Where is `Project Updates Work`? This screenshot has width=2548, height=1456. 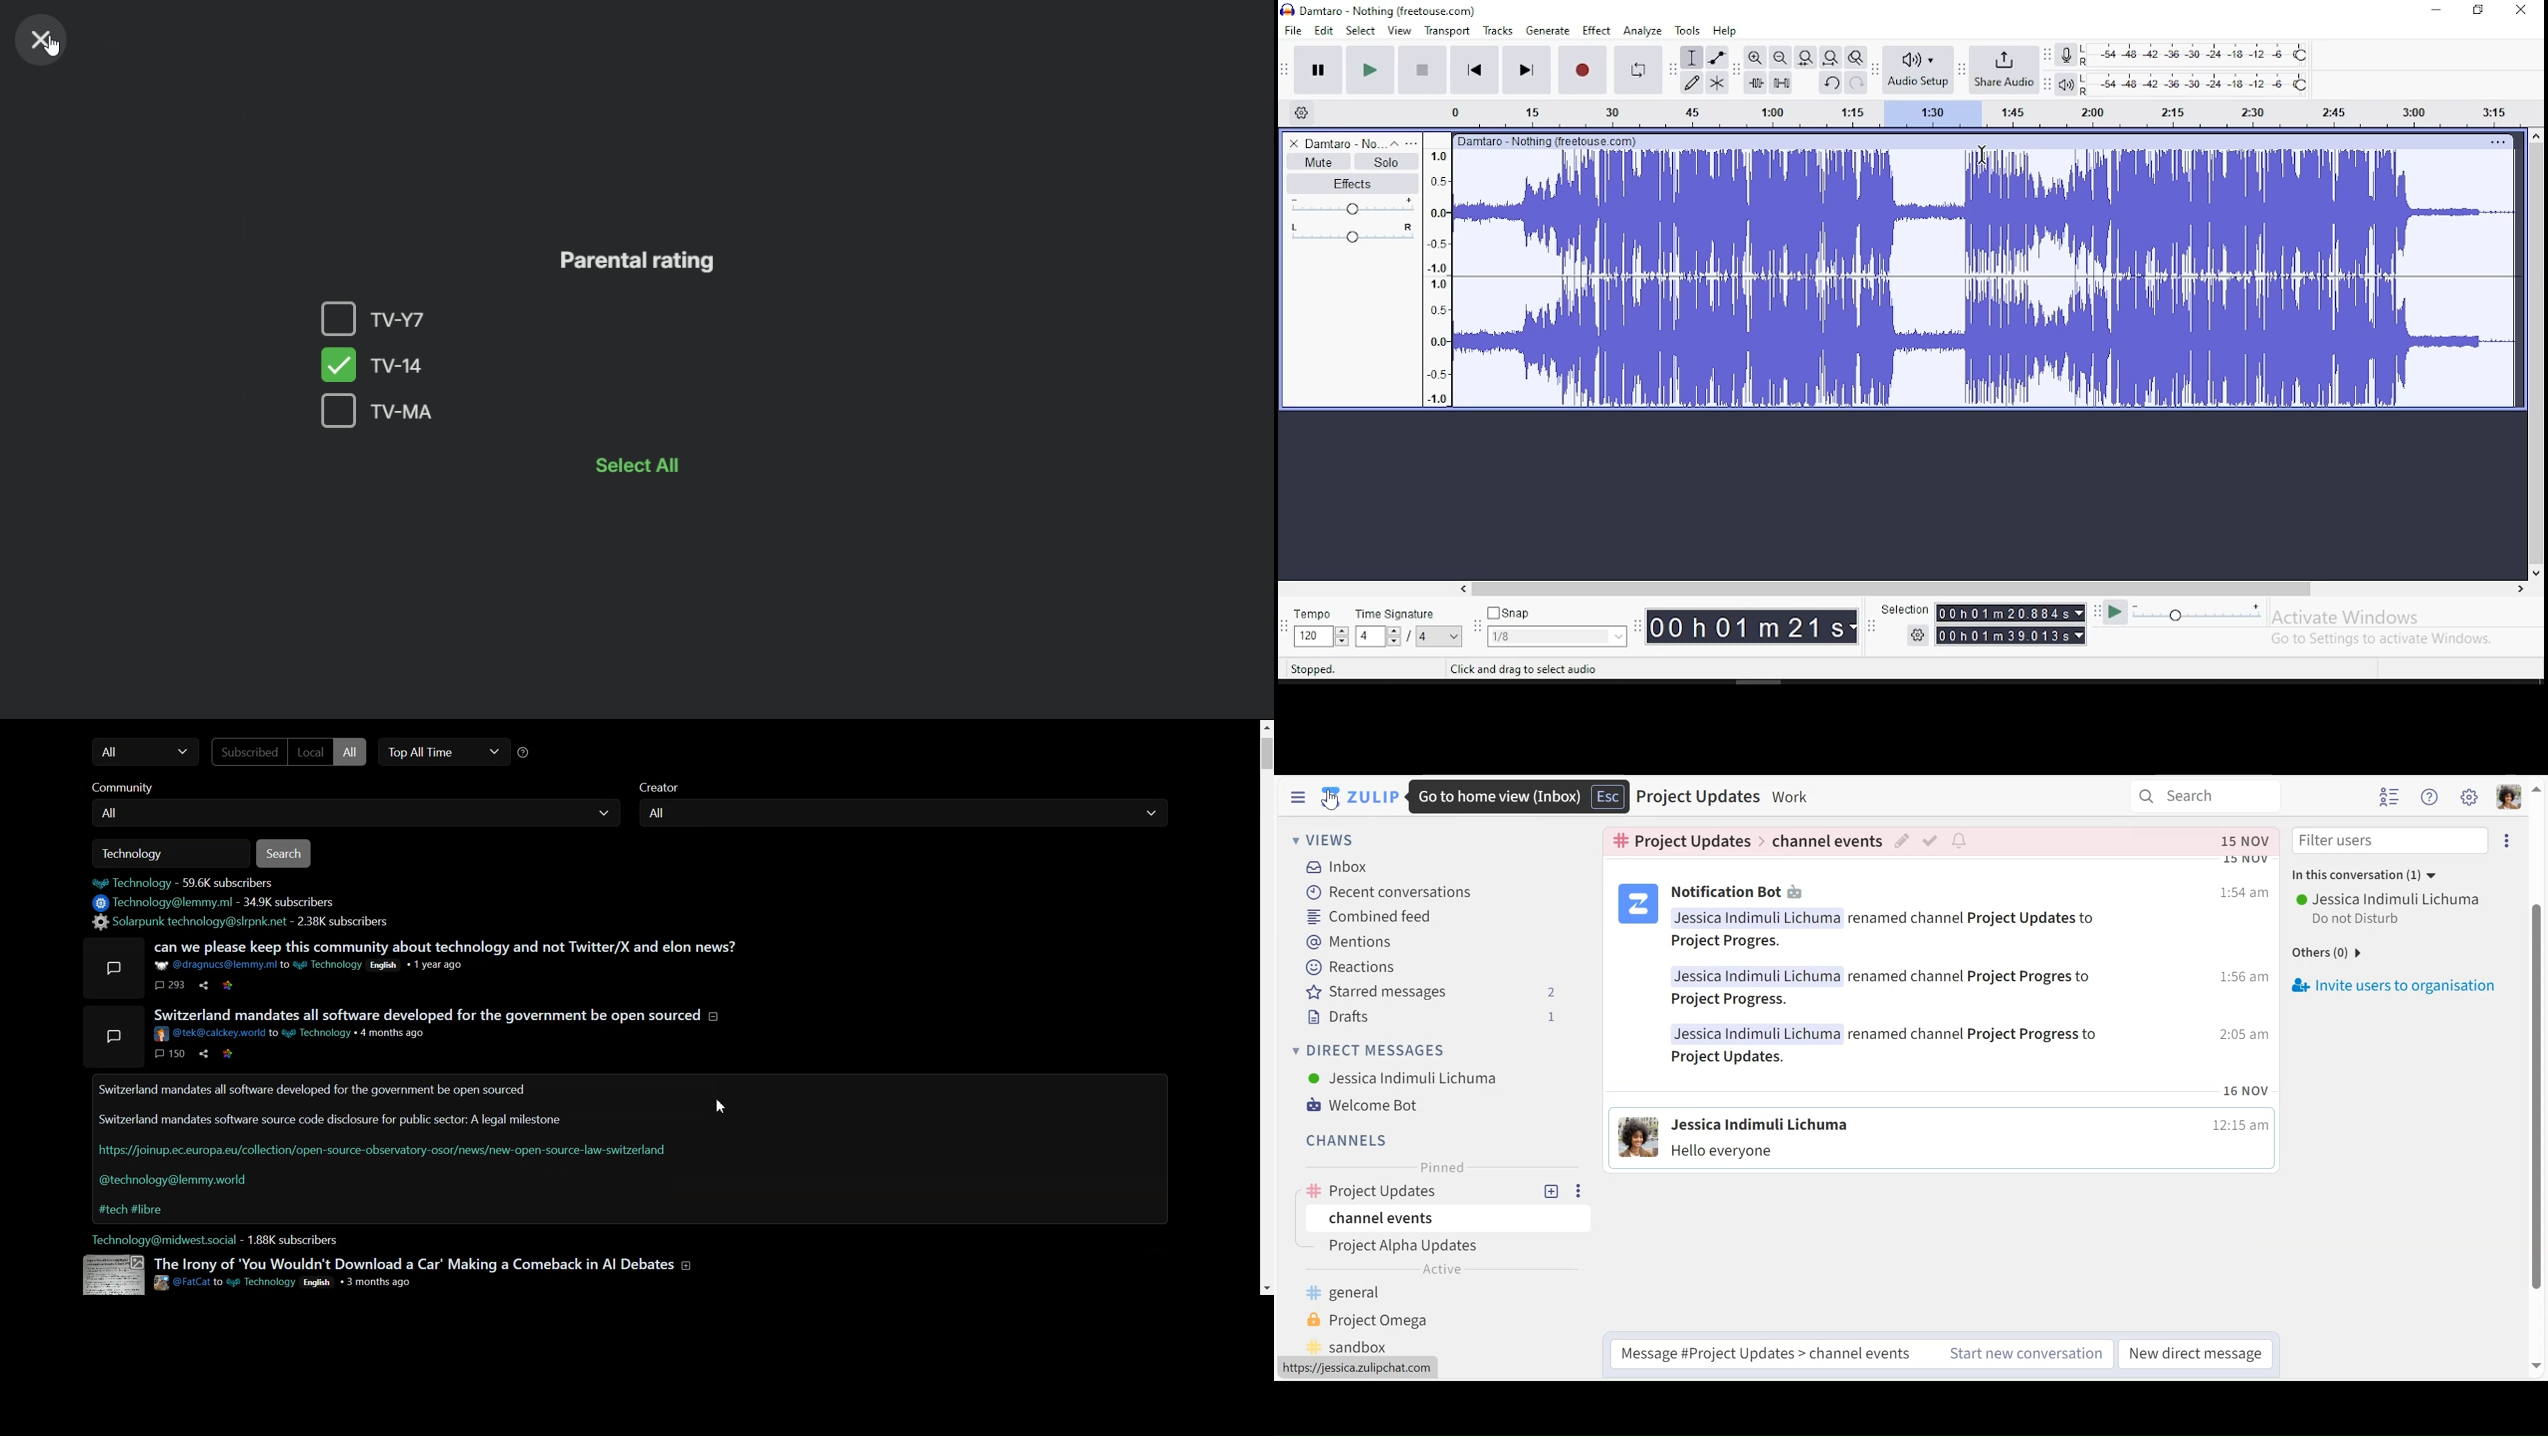 Project Updates Work is located at coordinates (1731, 798).